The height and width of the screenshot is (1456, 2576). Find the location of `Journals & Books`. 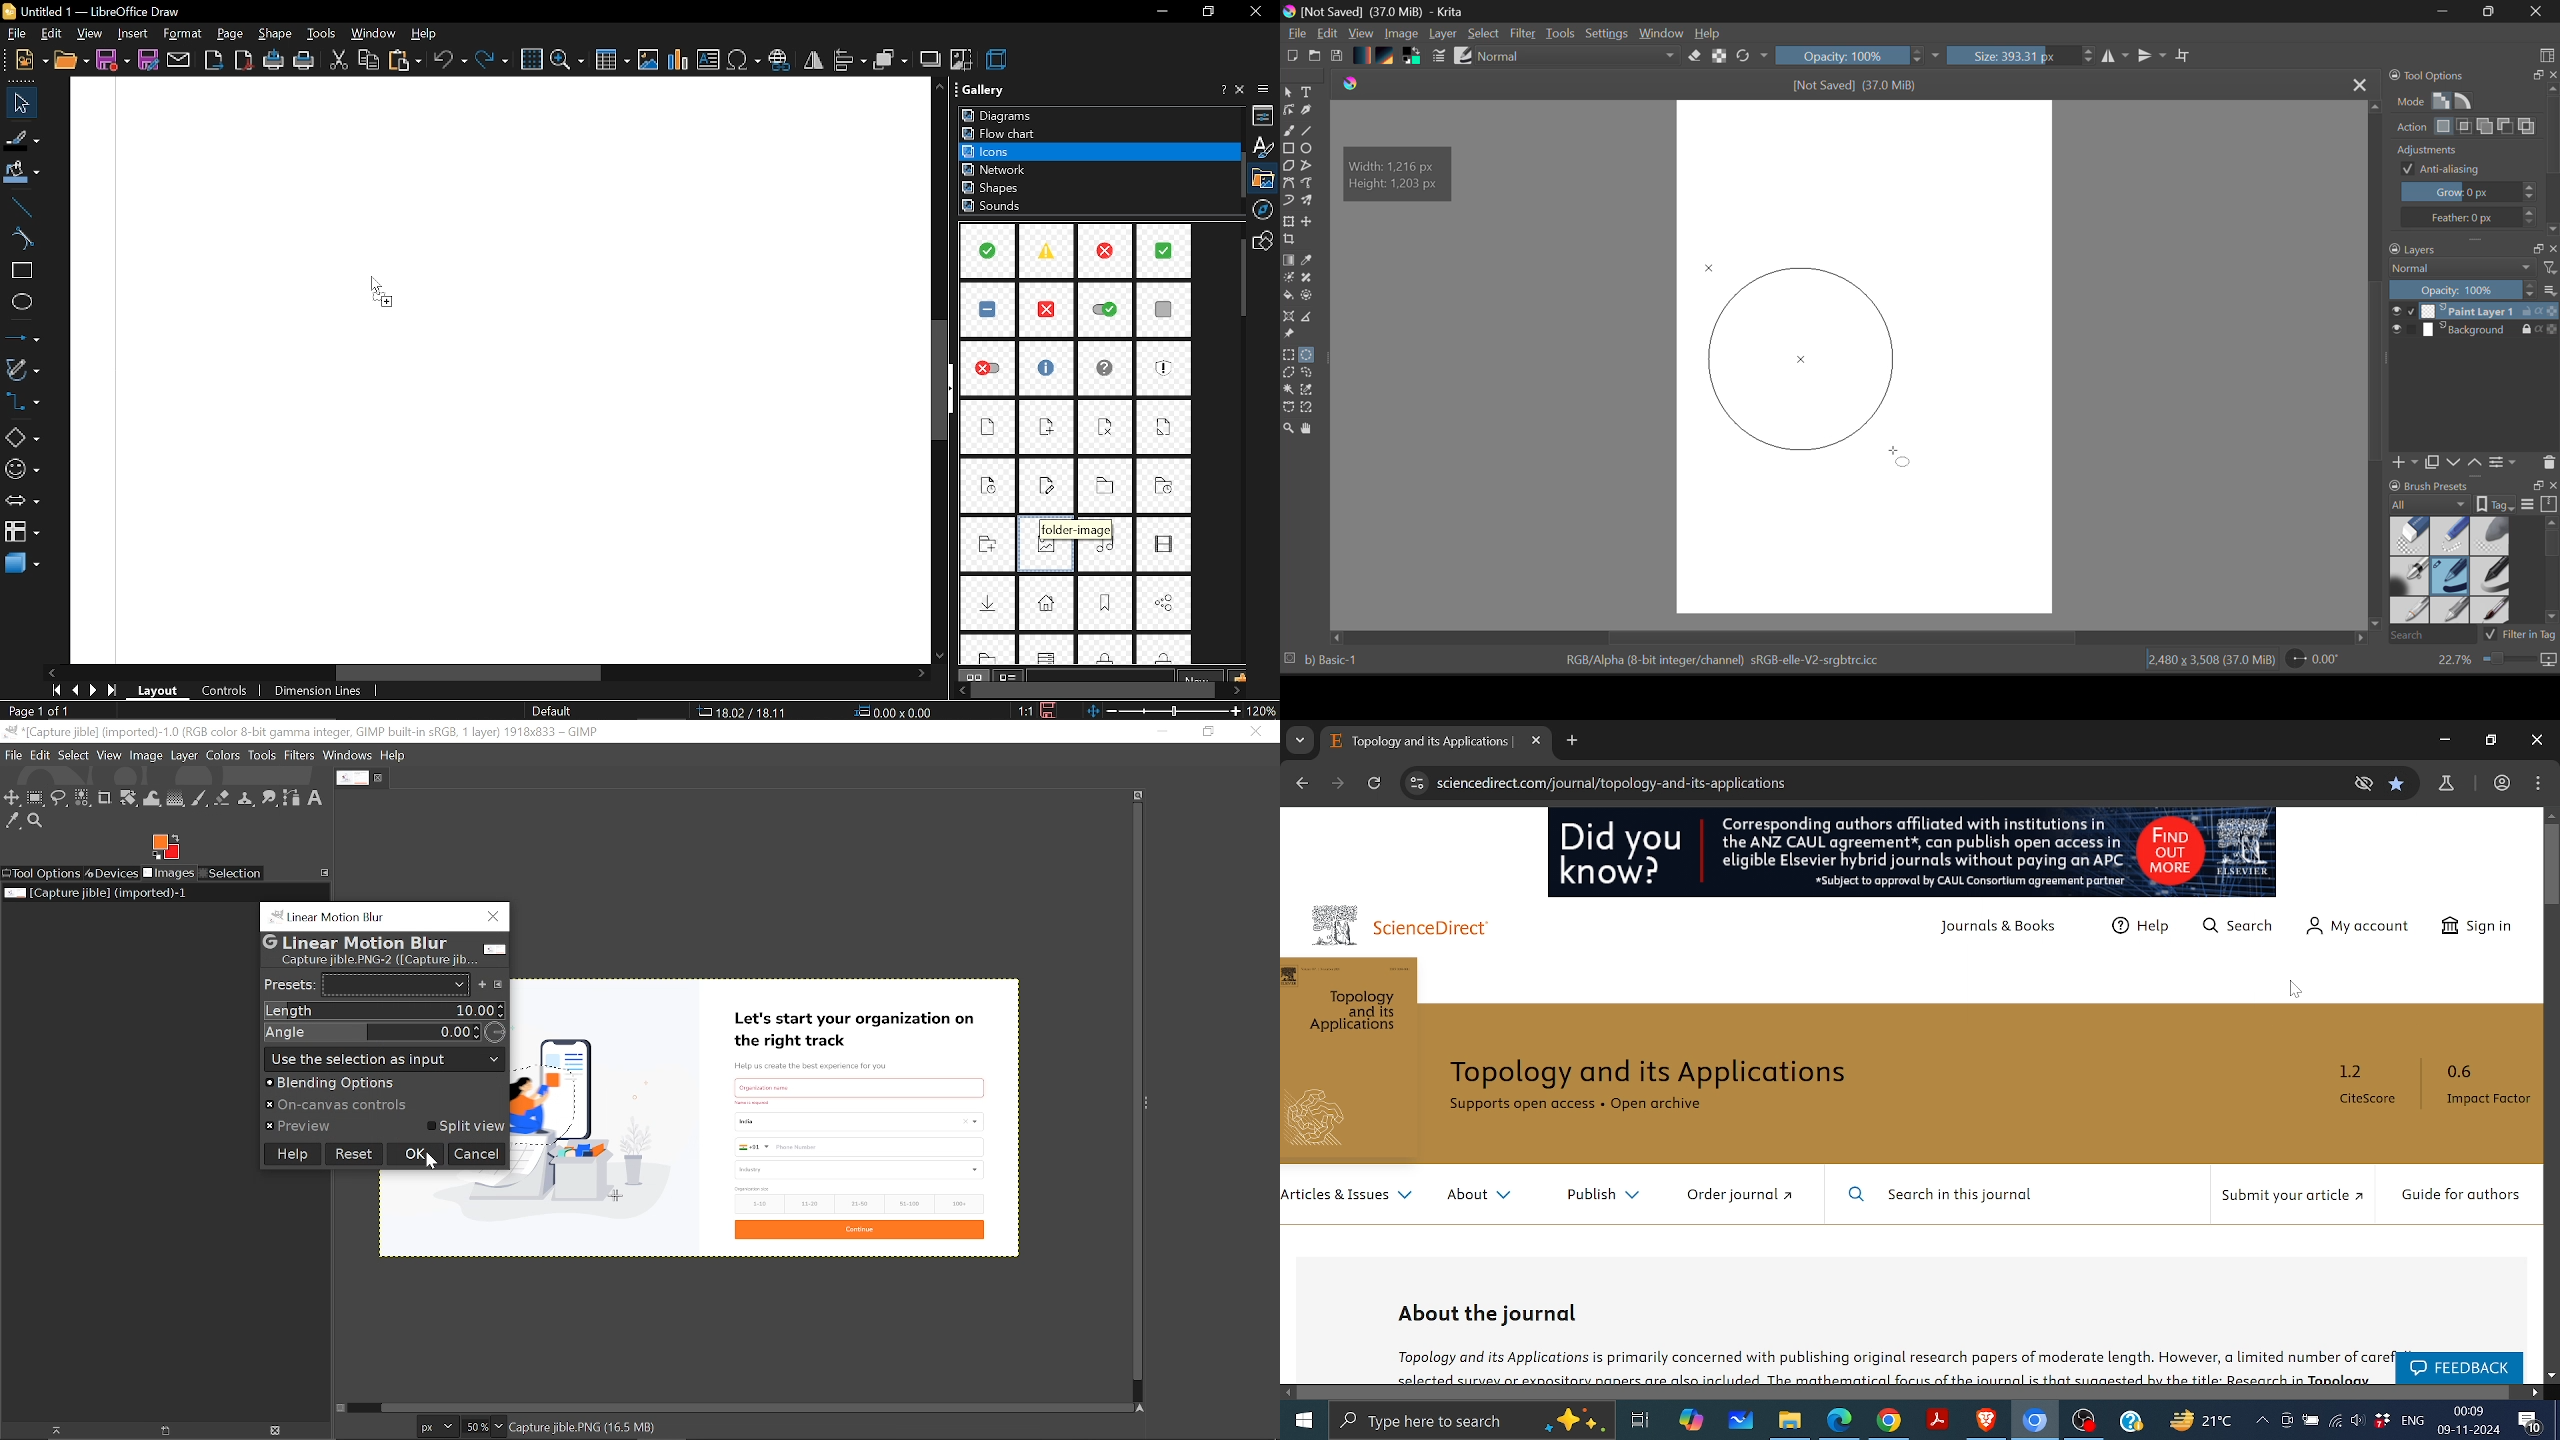

Journals & Books is located at coordinates (2005, 930).